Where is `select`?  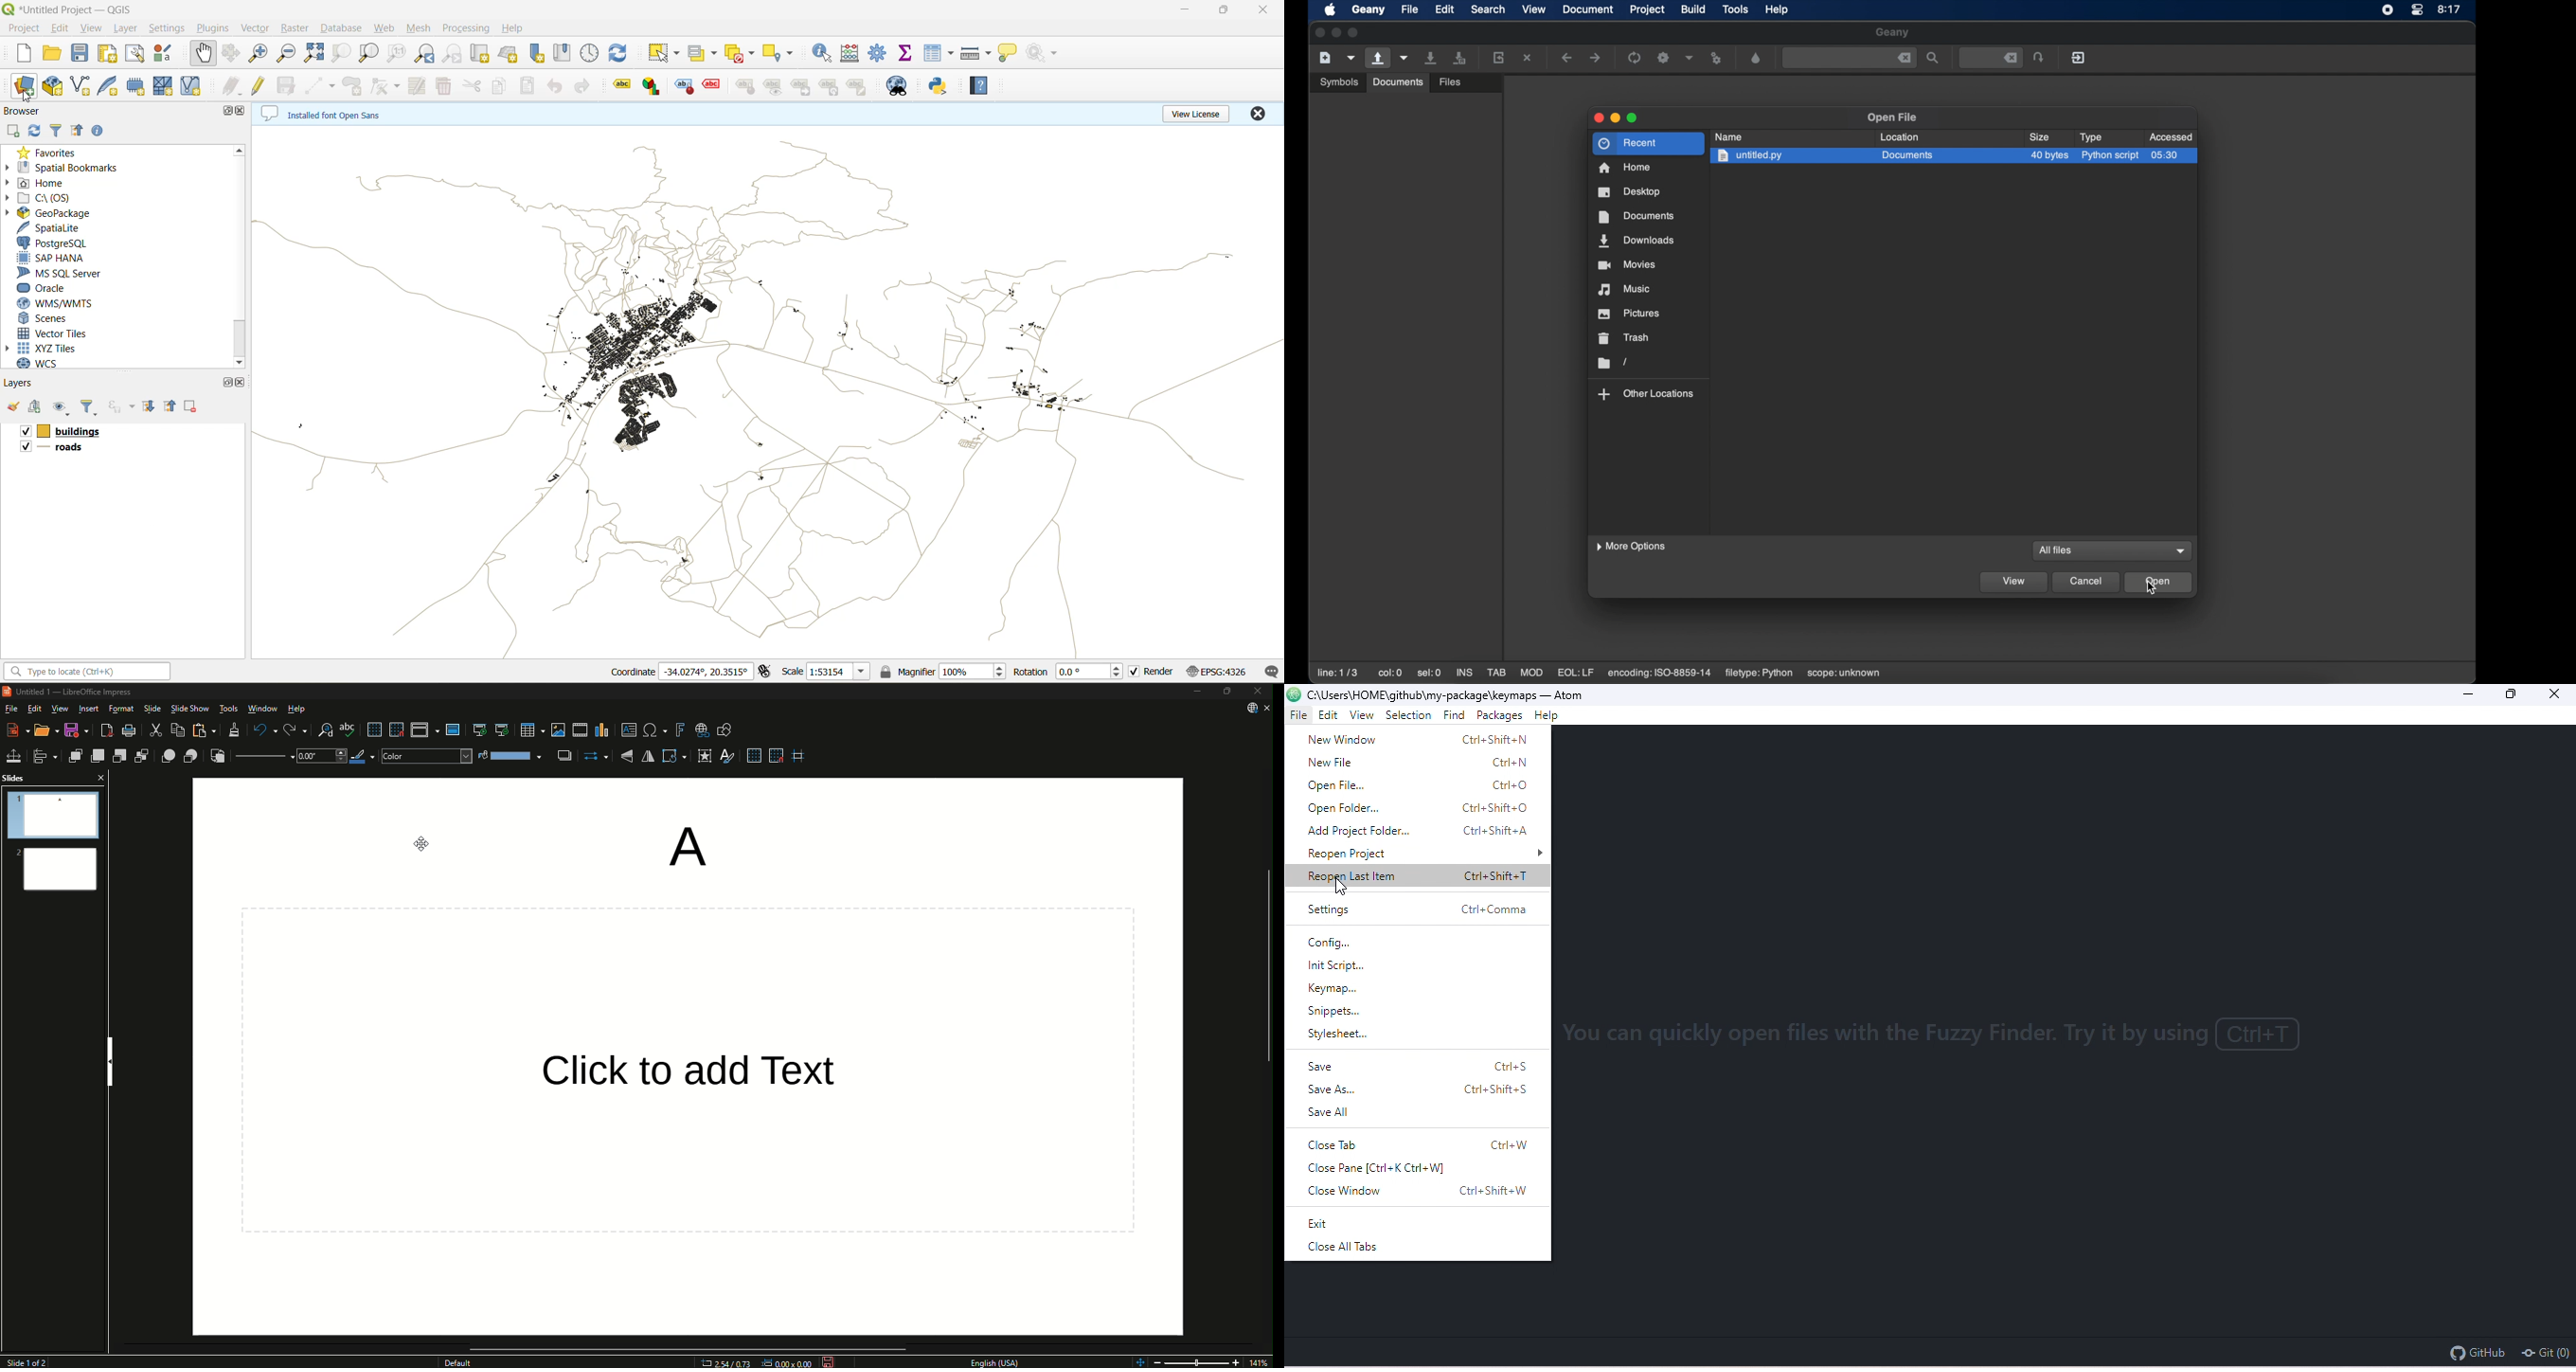 select is located at coordinates (662, 54).